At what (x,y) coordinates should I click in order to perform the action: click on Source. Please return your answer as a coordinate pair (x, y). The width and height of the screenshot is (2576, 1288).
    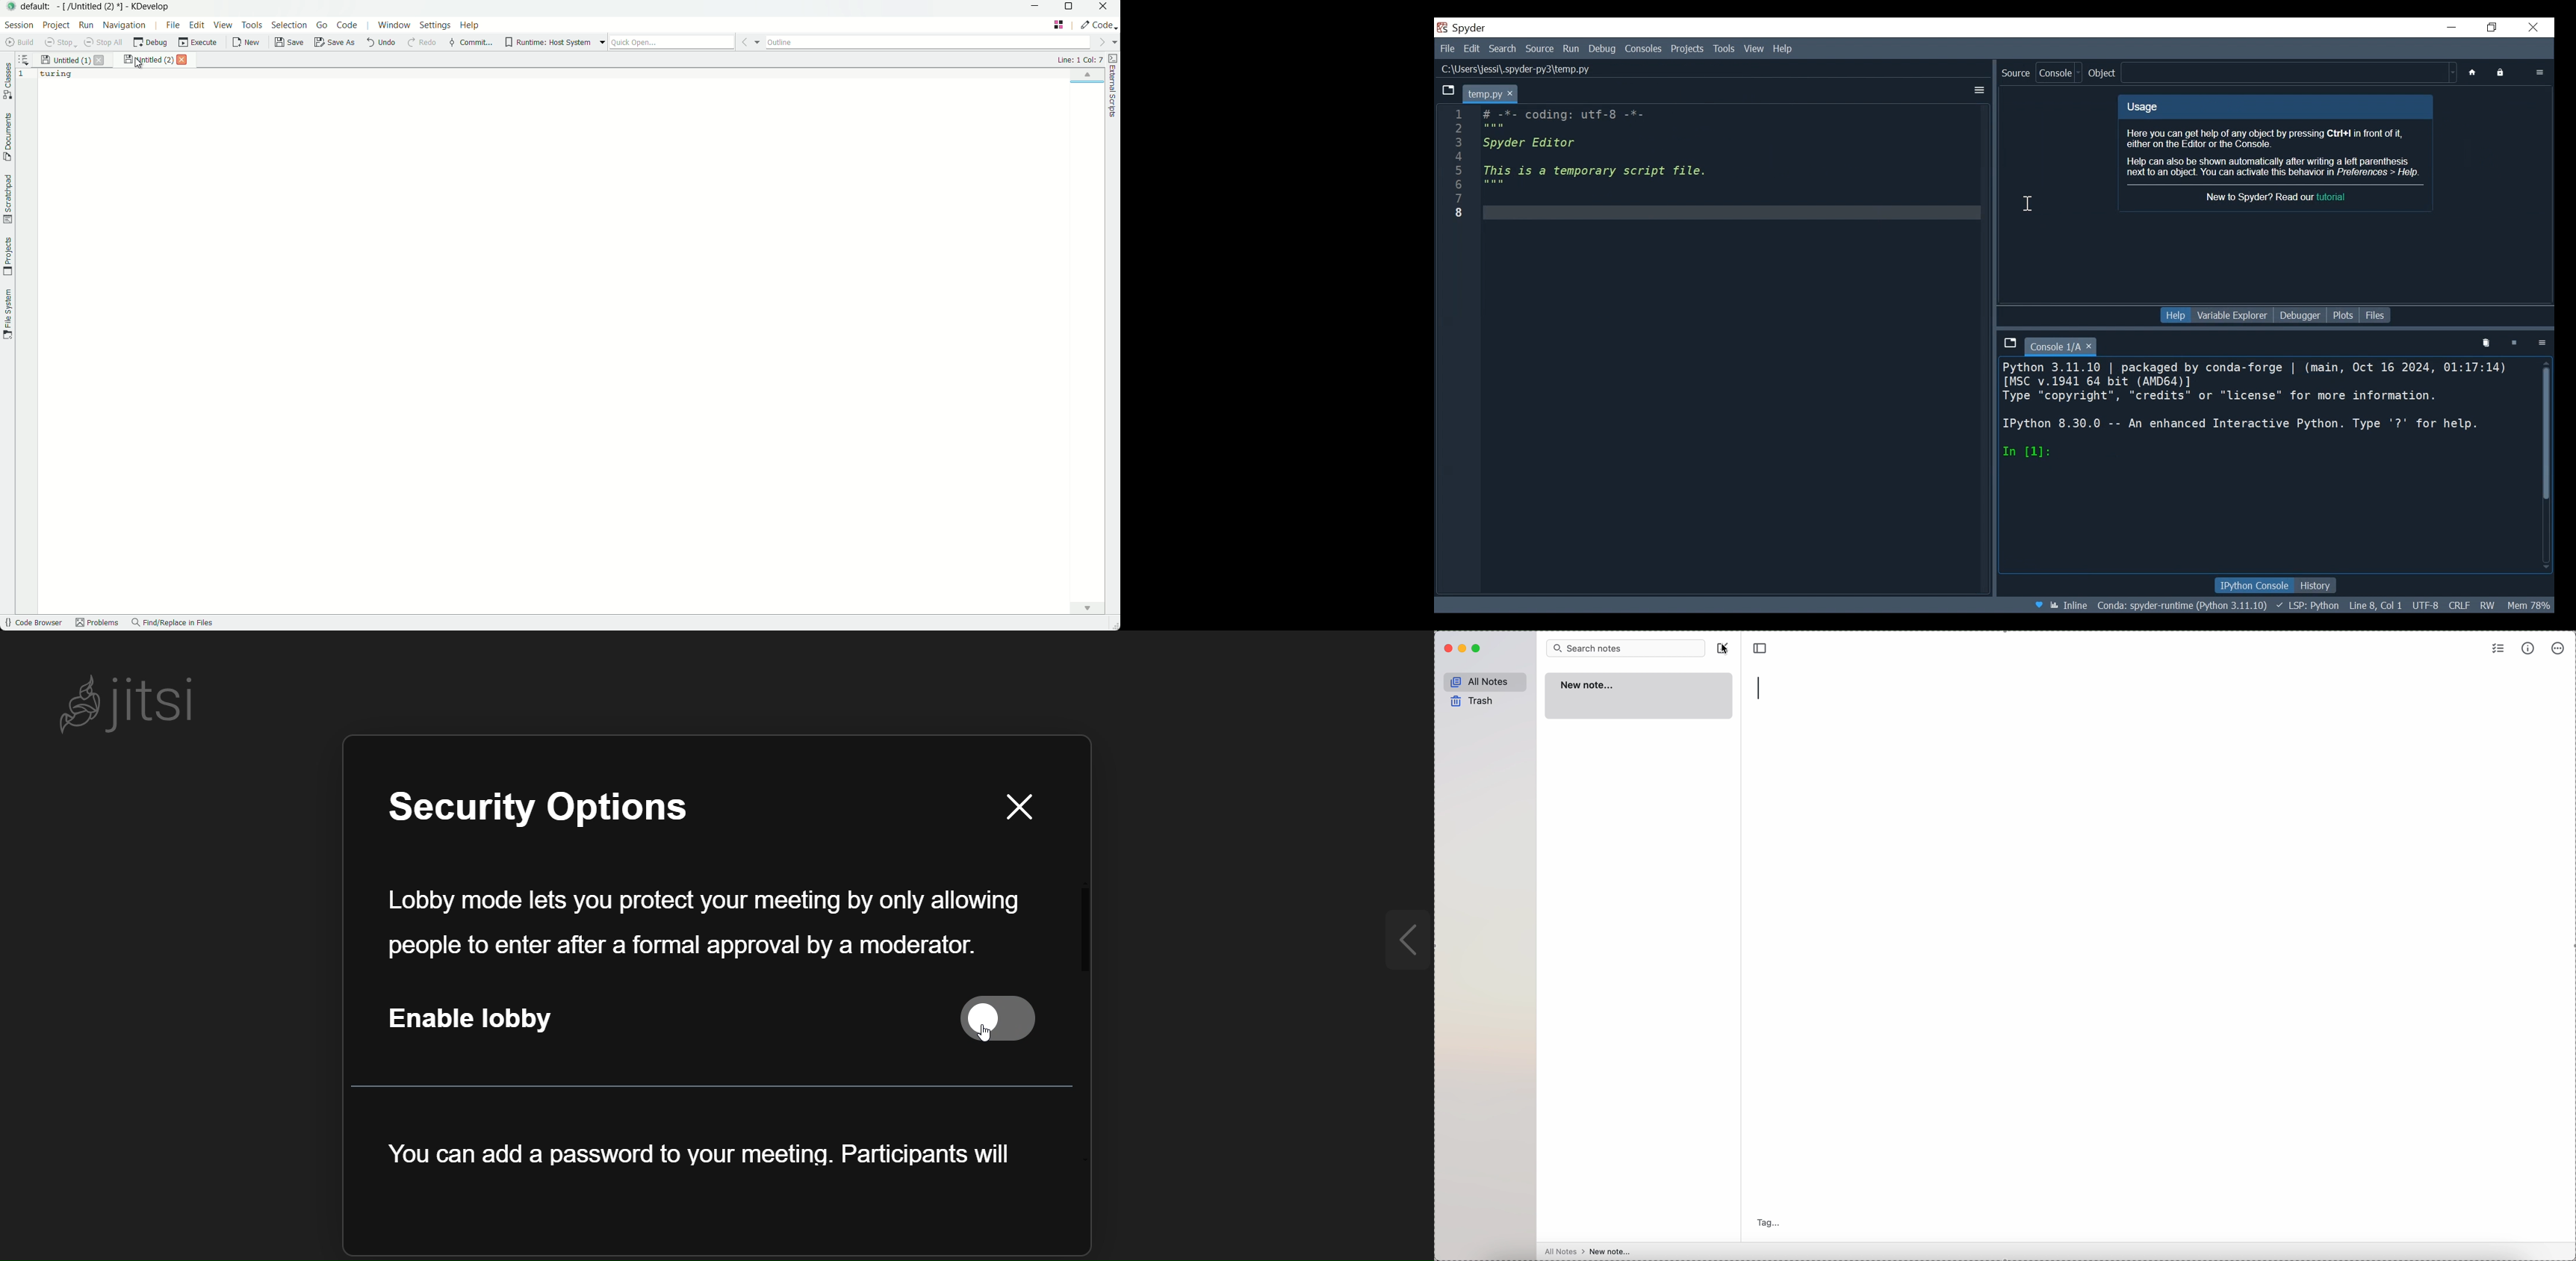
    Looking at the image, I should click on (2015, 73).